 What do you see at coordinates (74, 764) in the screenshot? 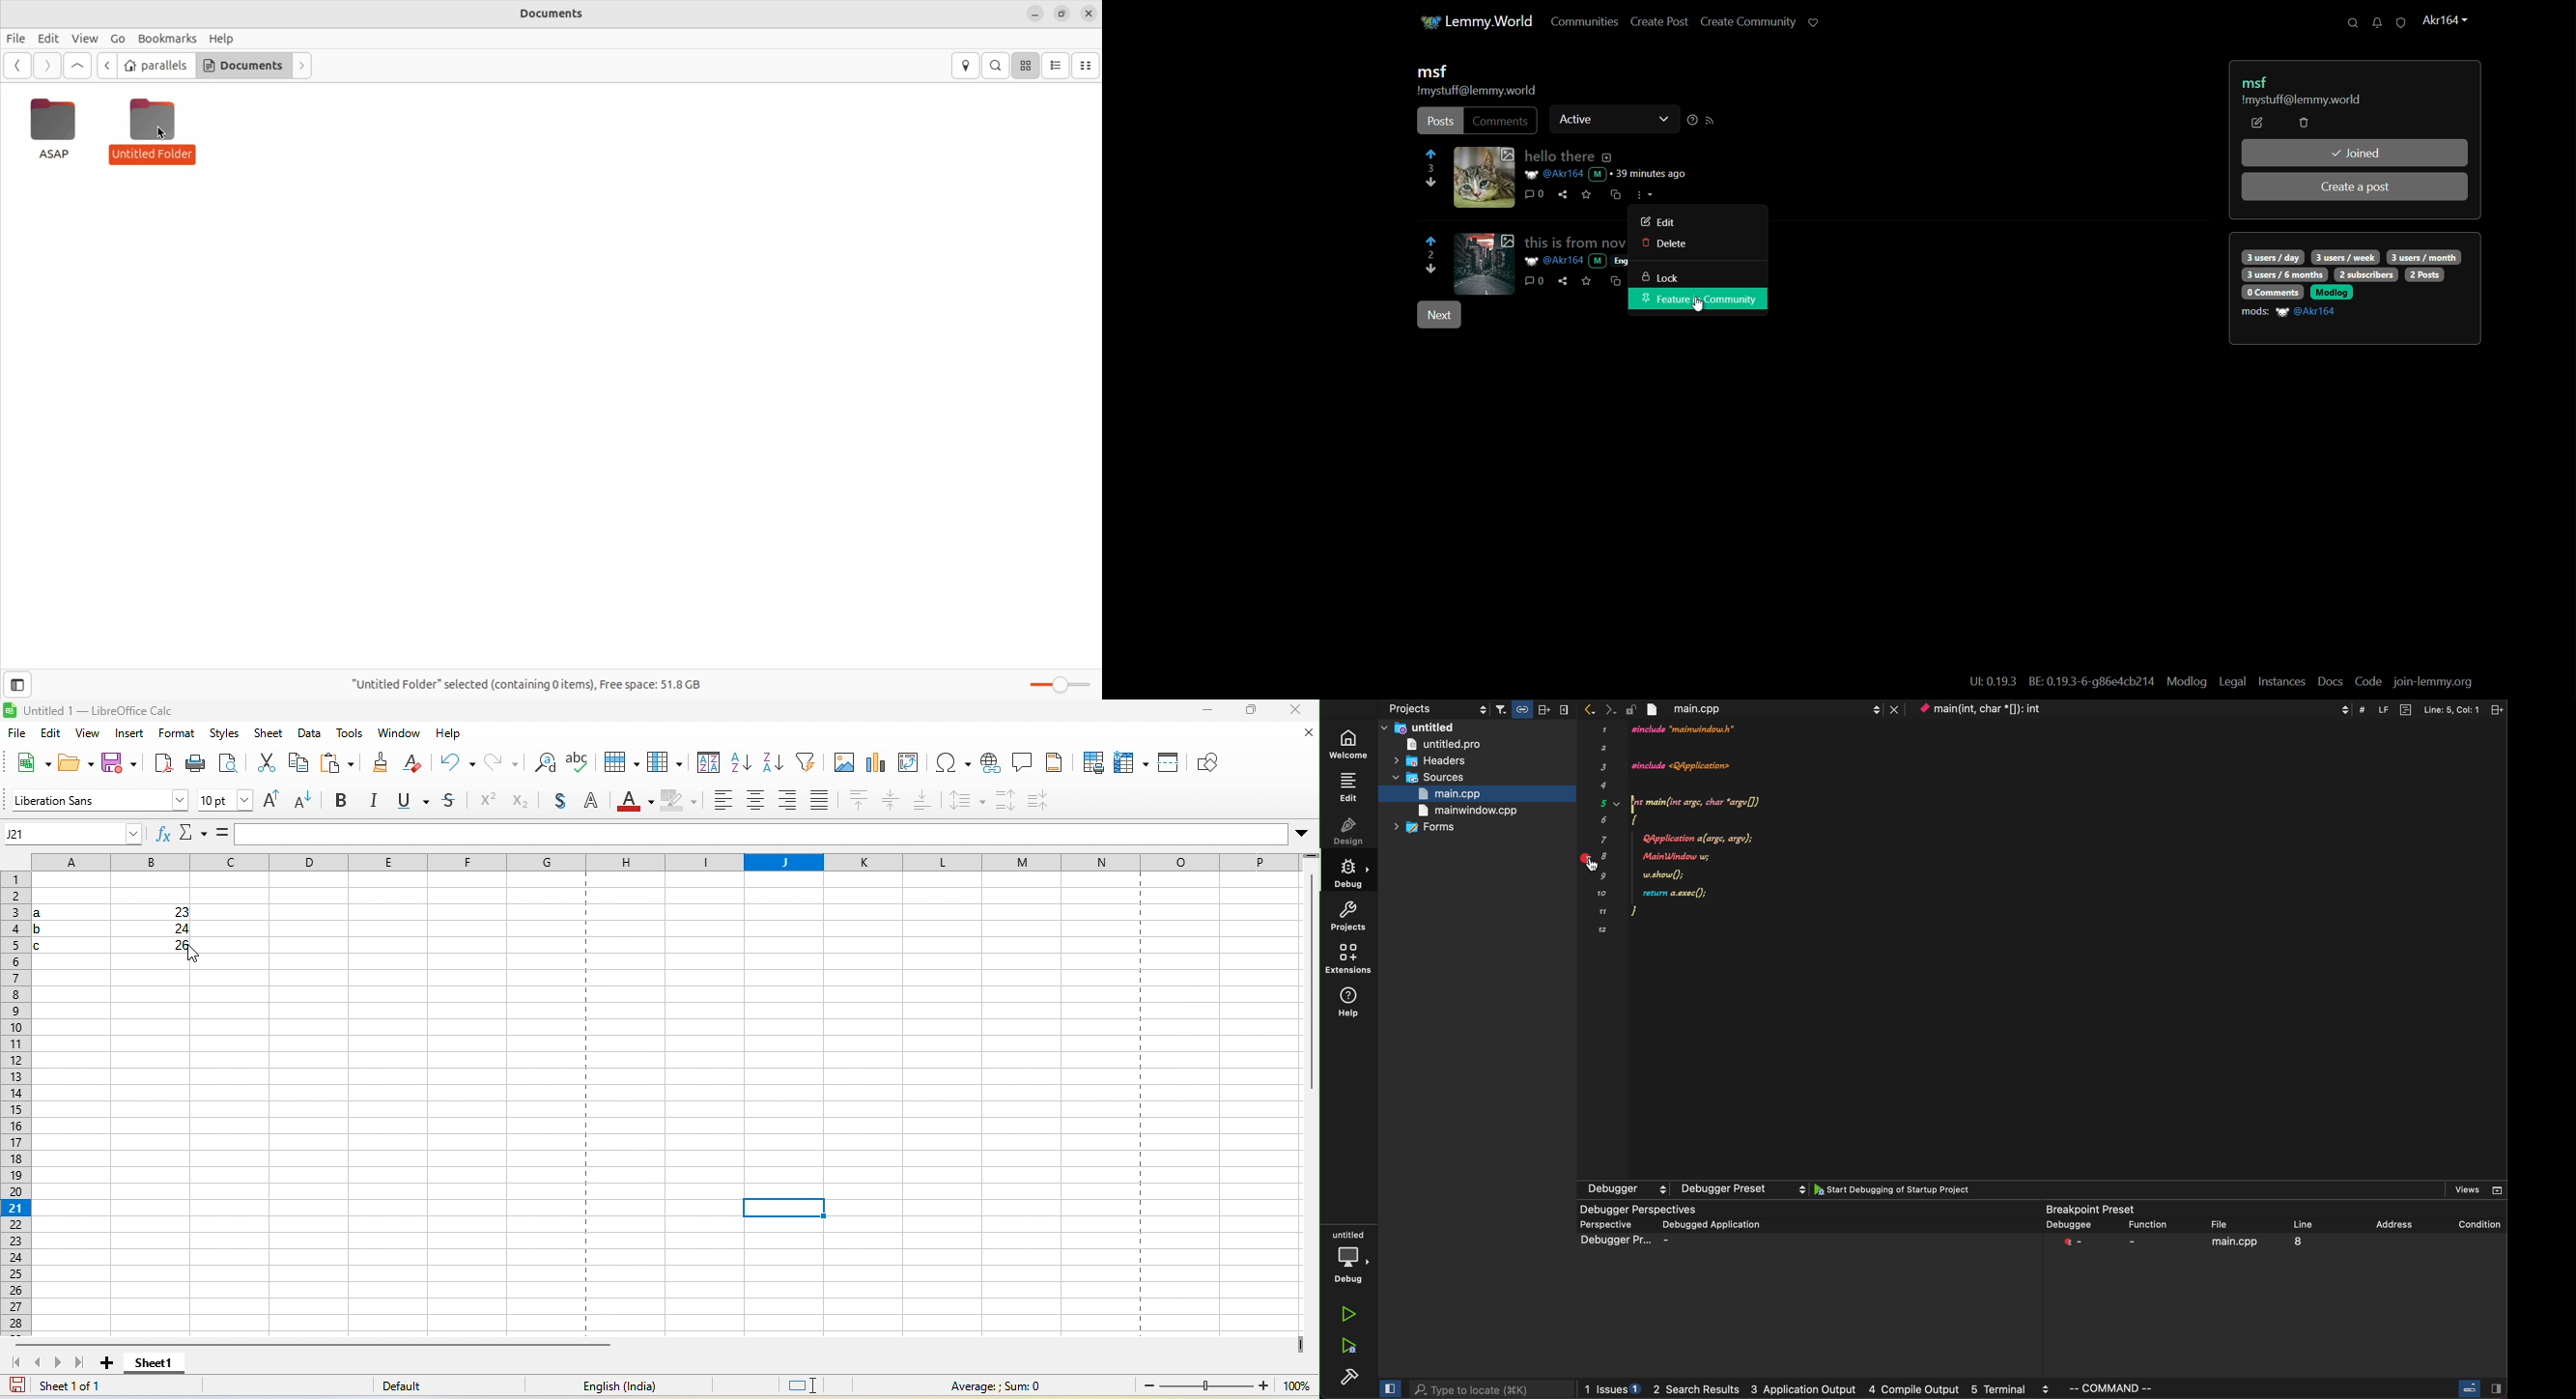
I see `open` at bounding box center [74, 764].